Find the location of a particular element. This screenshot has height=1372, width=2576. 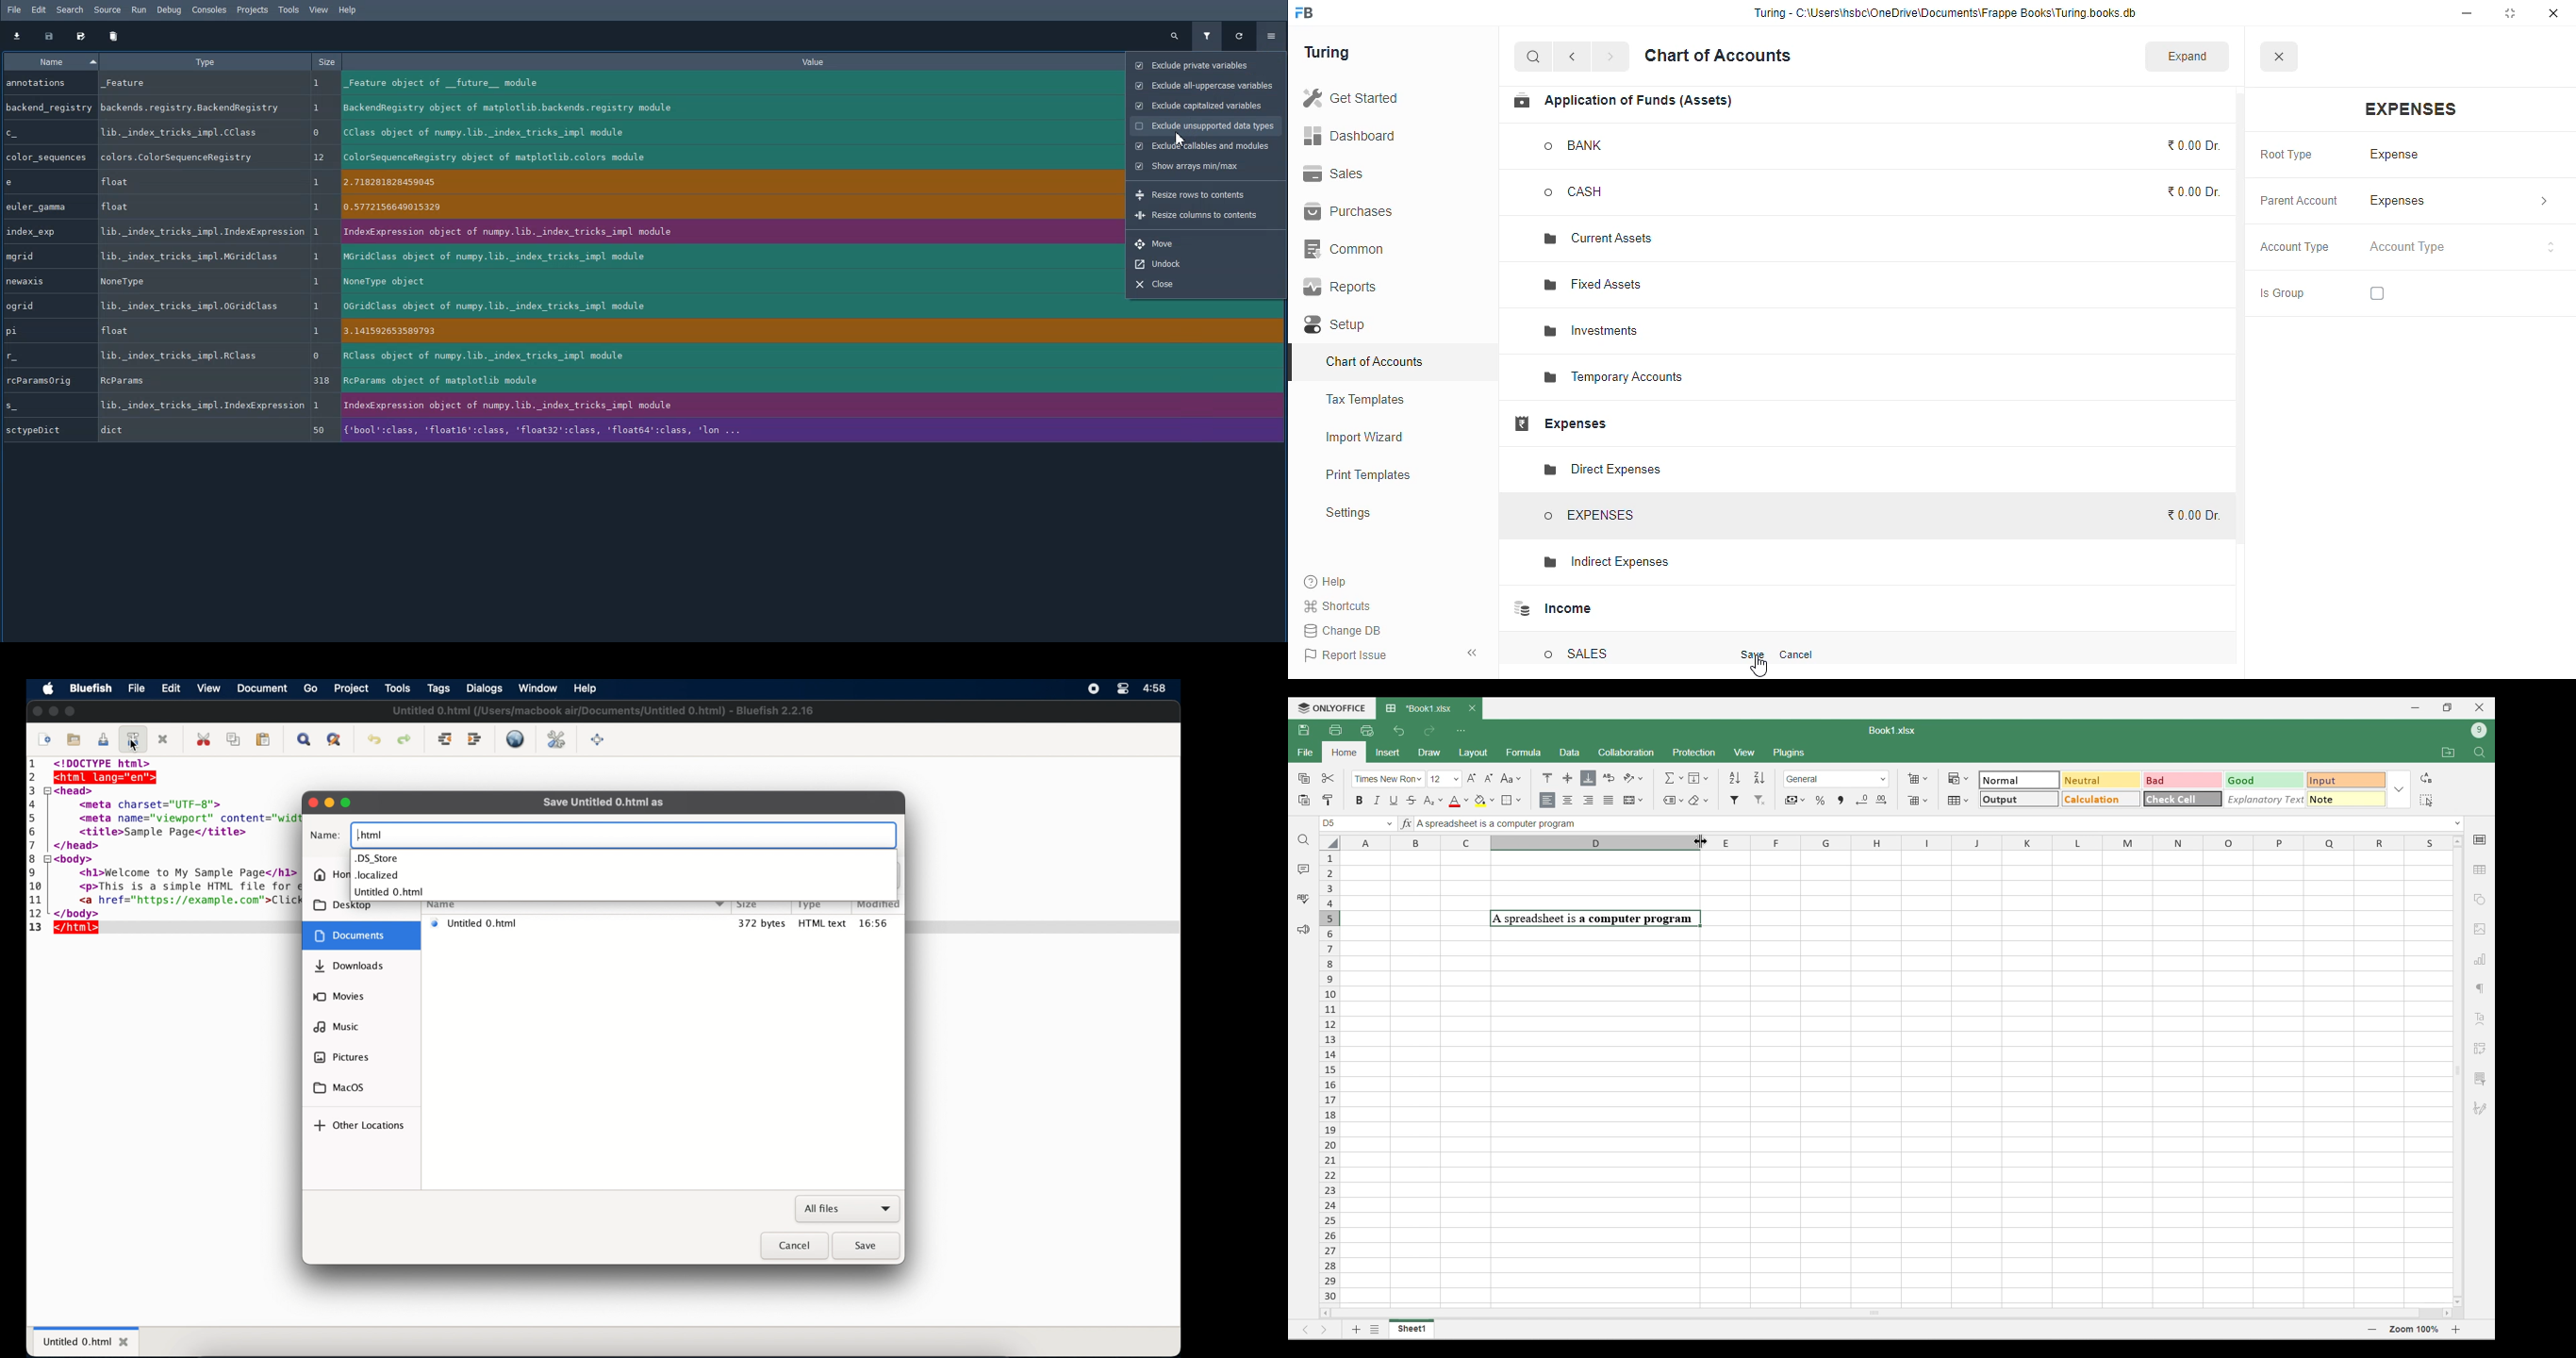

<head> is located at coordinates (77, 790).